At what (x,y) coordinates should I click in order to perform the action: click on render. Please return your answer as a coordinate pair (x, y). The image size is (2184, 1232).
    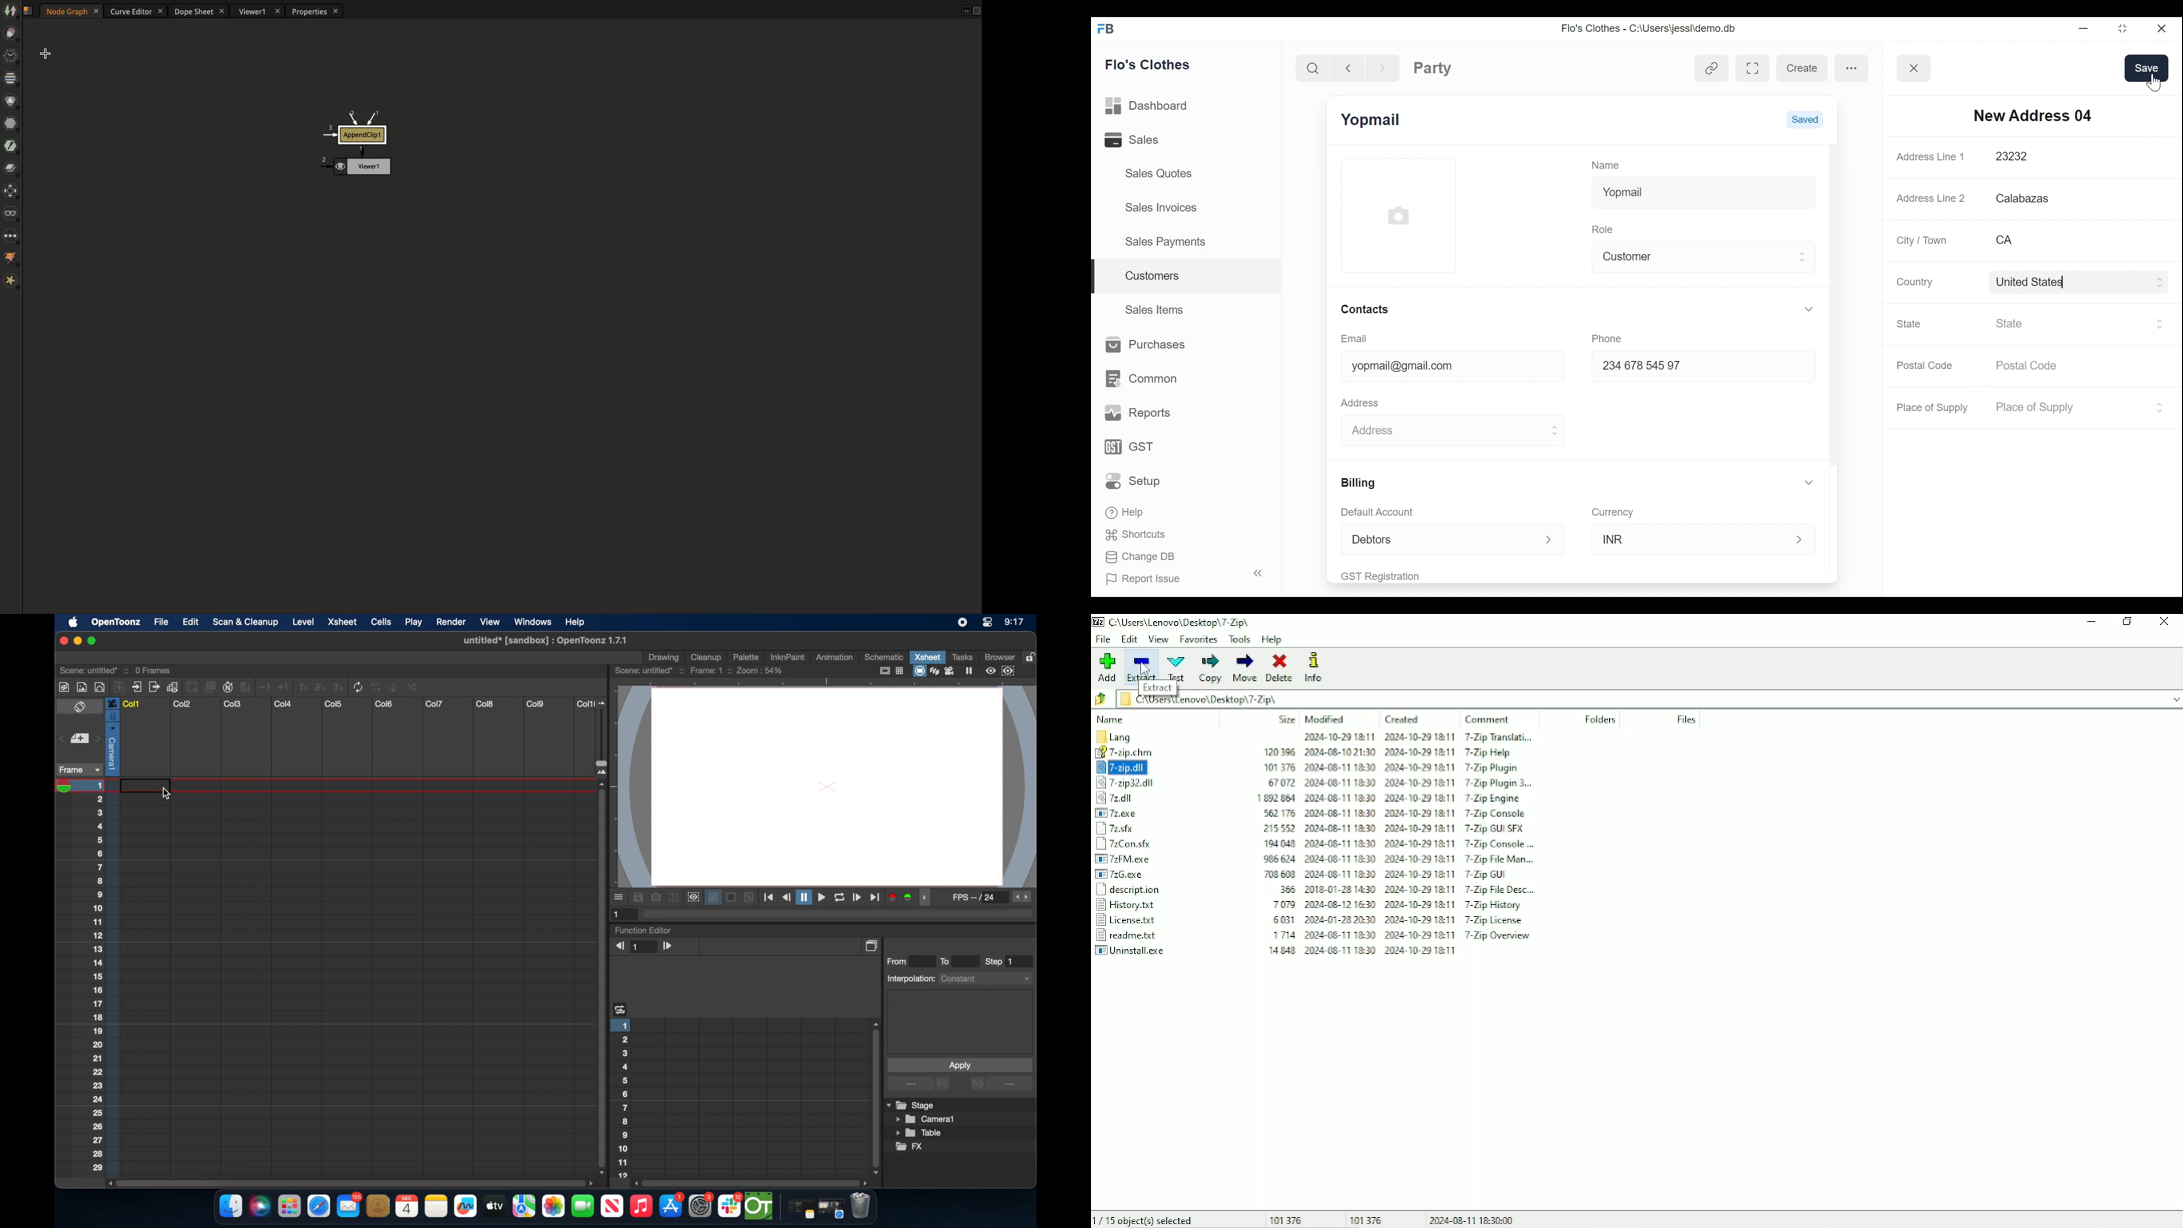
    Looking at the image, I should click on (451, 623).